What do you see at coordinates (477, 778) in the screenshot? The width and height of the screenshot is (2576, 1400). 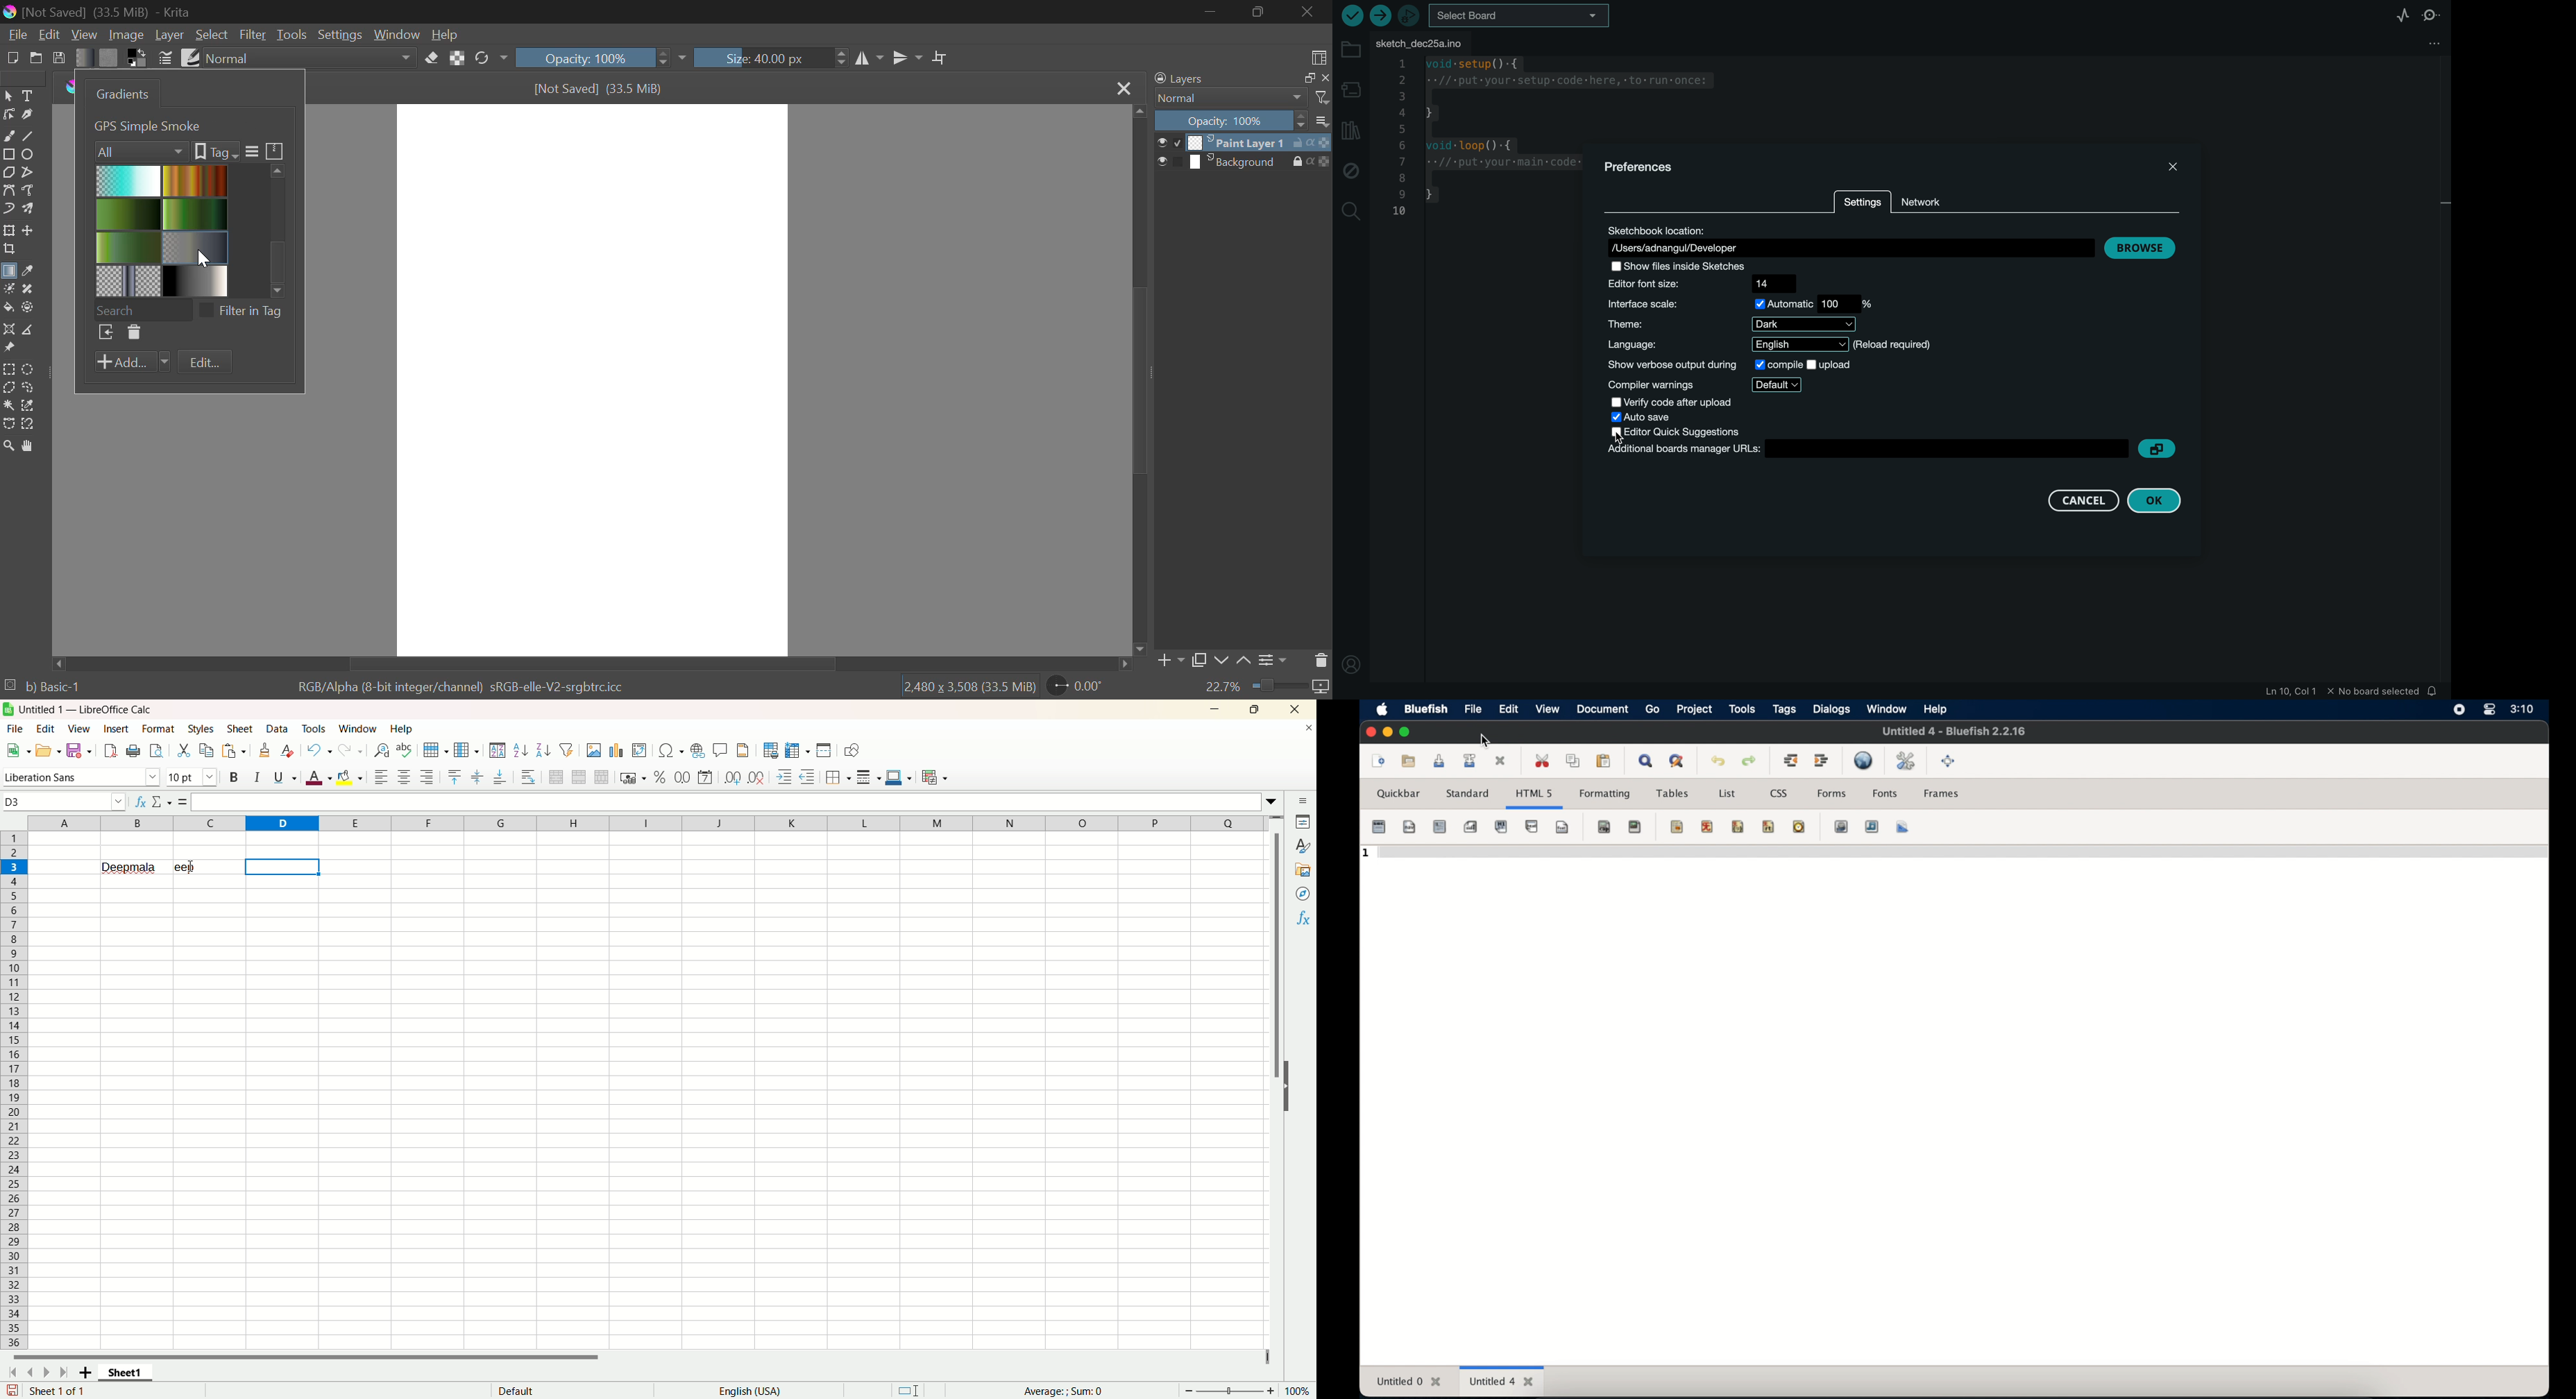 I see `center vertically` at bounding box center [477, 778].